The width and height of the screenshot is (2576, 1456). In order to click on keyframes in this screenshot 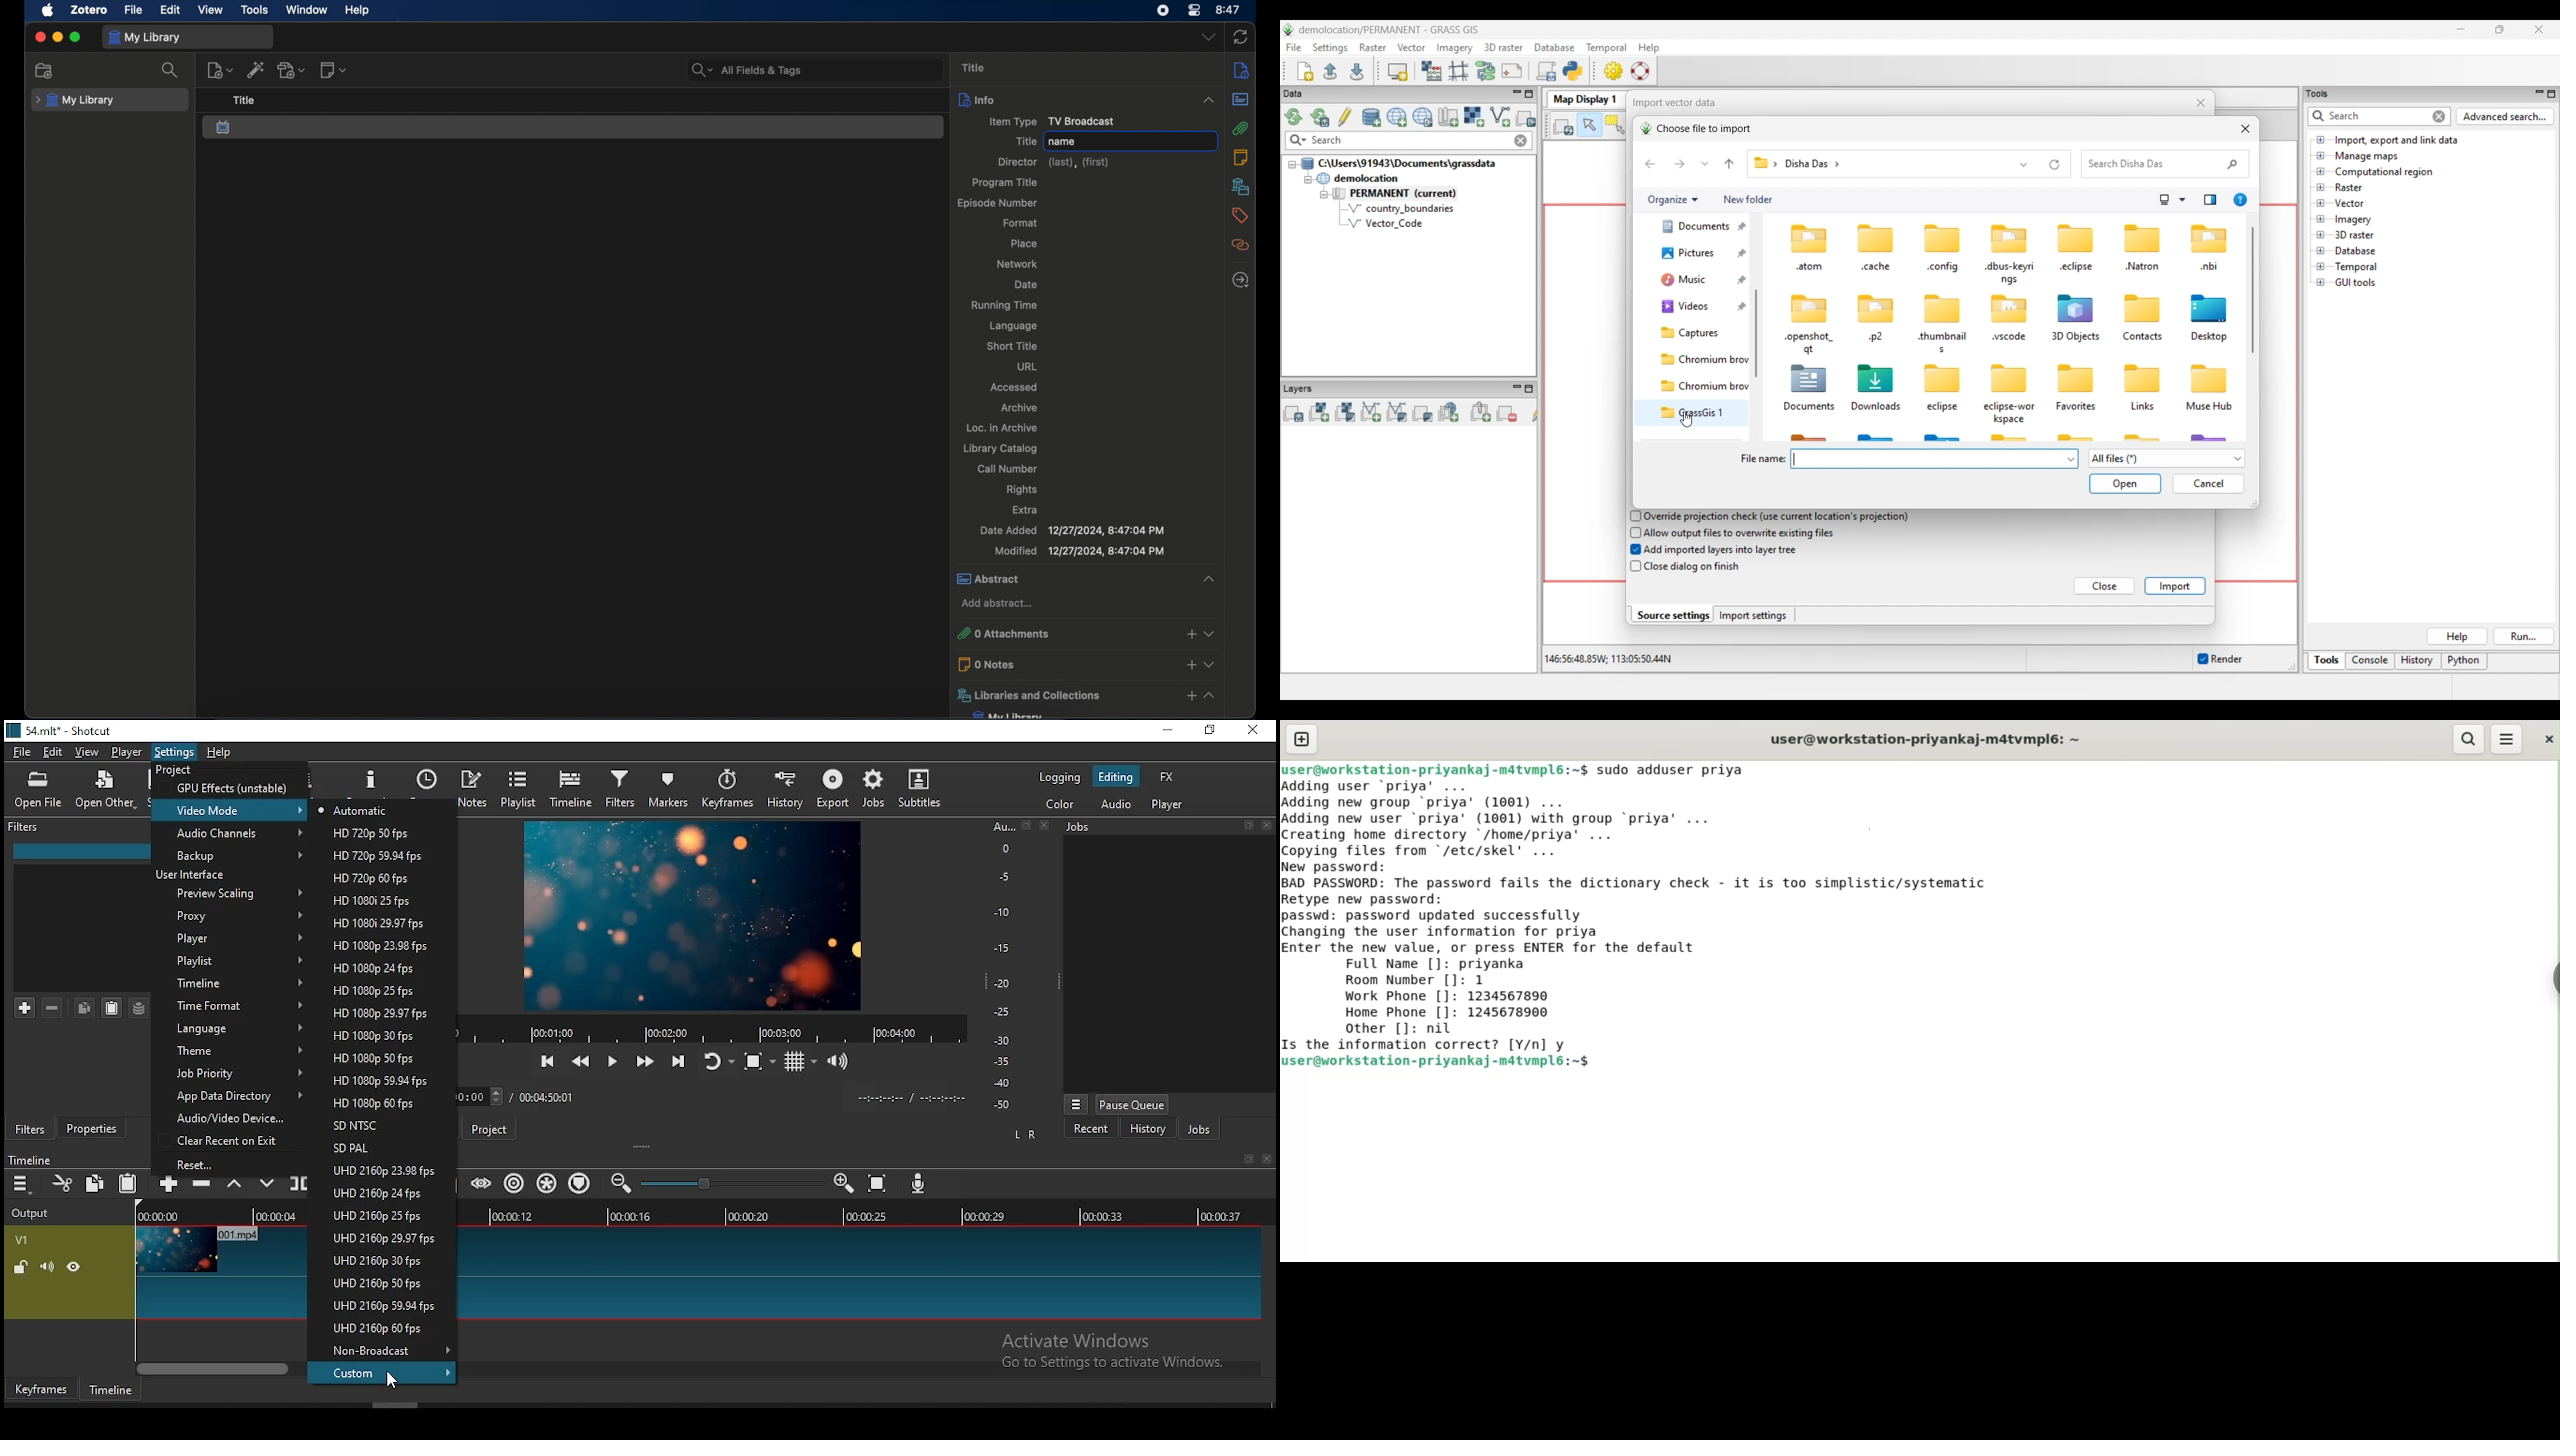, I will do `click(727, 792)`.